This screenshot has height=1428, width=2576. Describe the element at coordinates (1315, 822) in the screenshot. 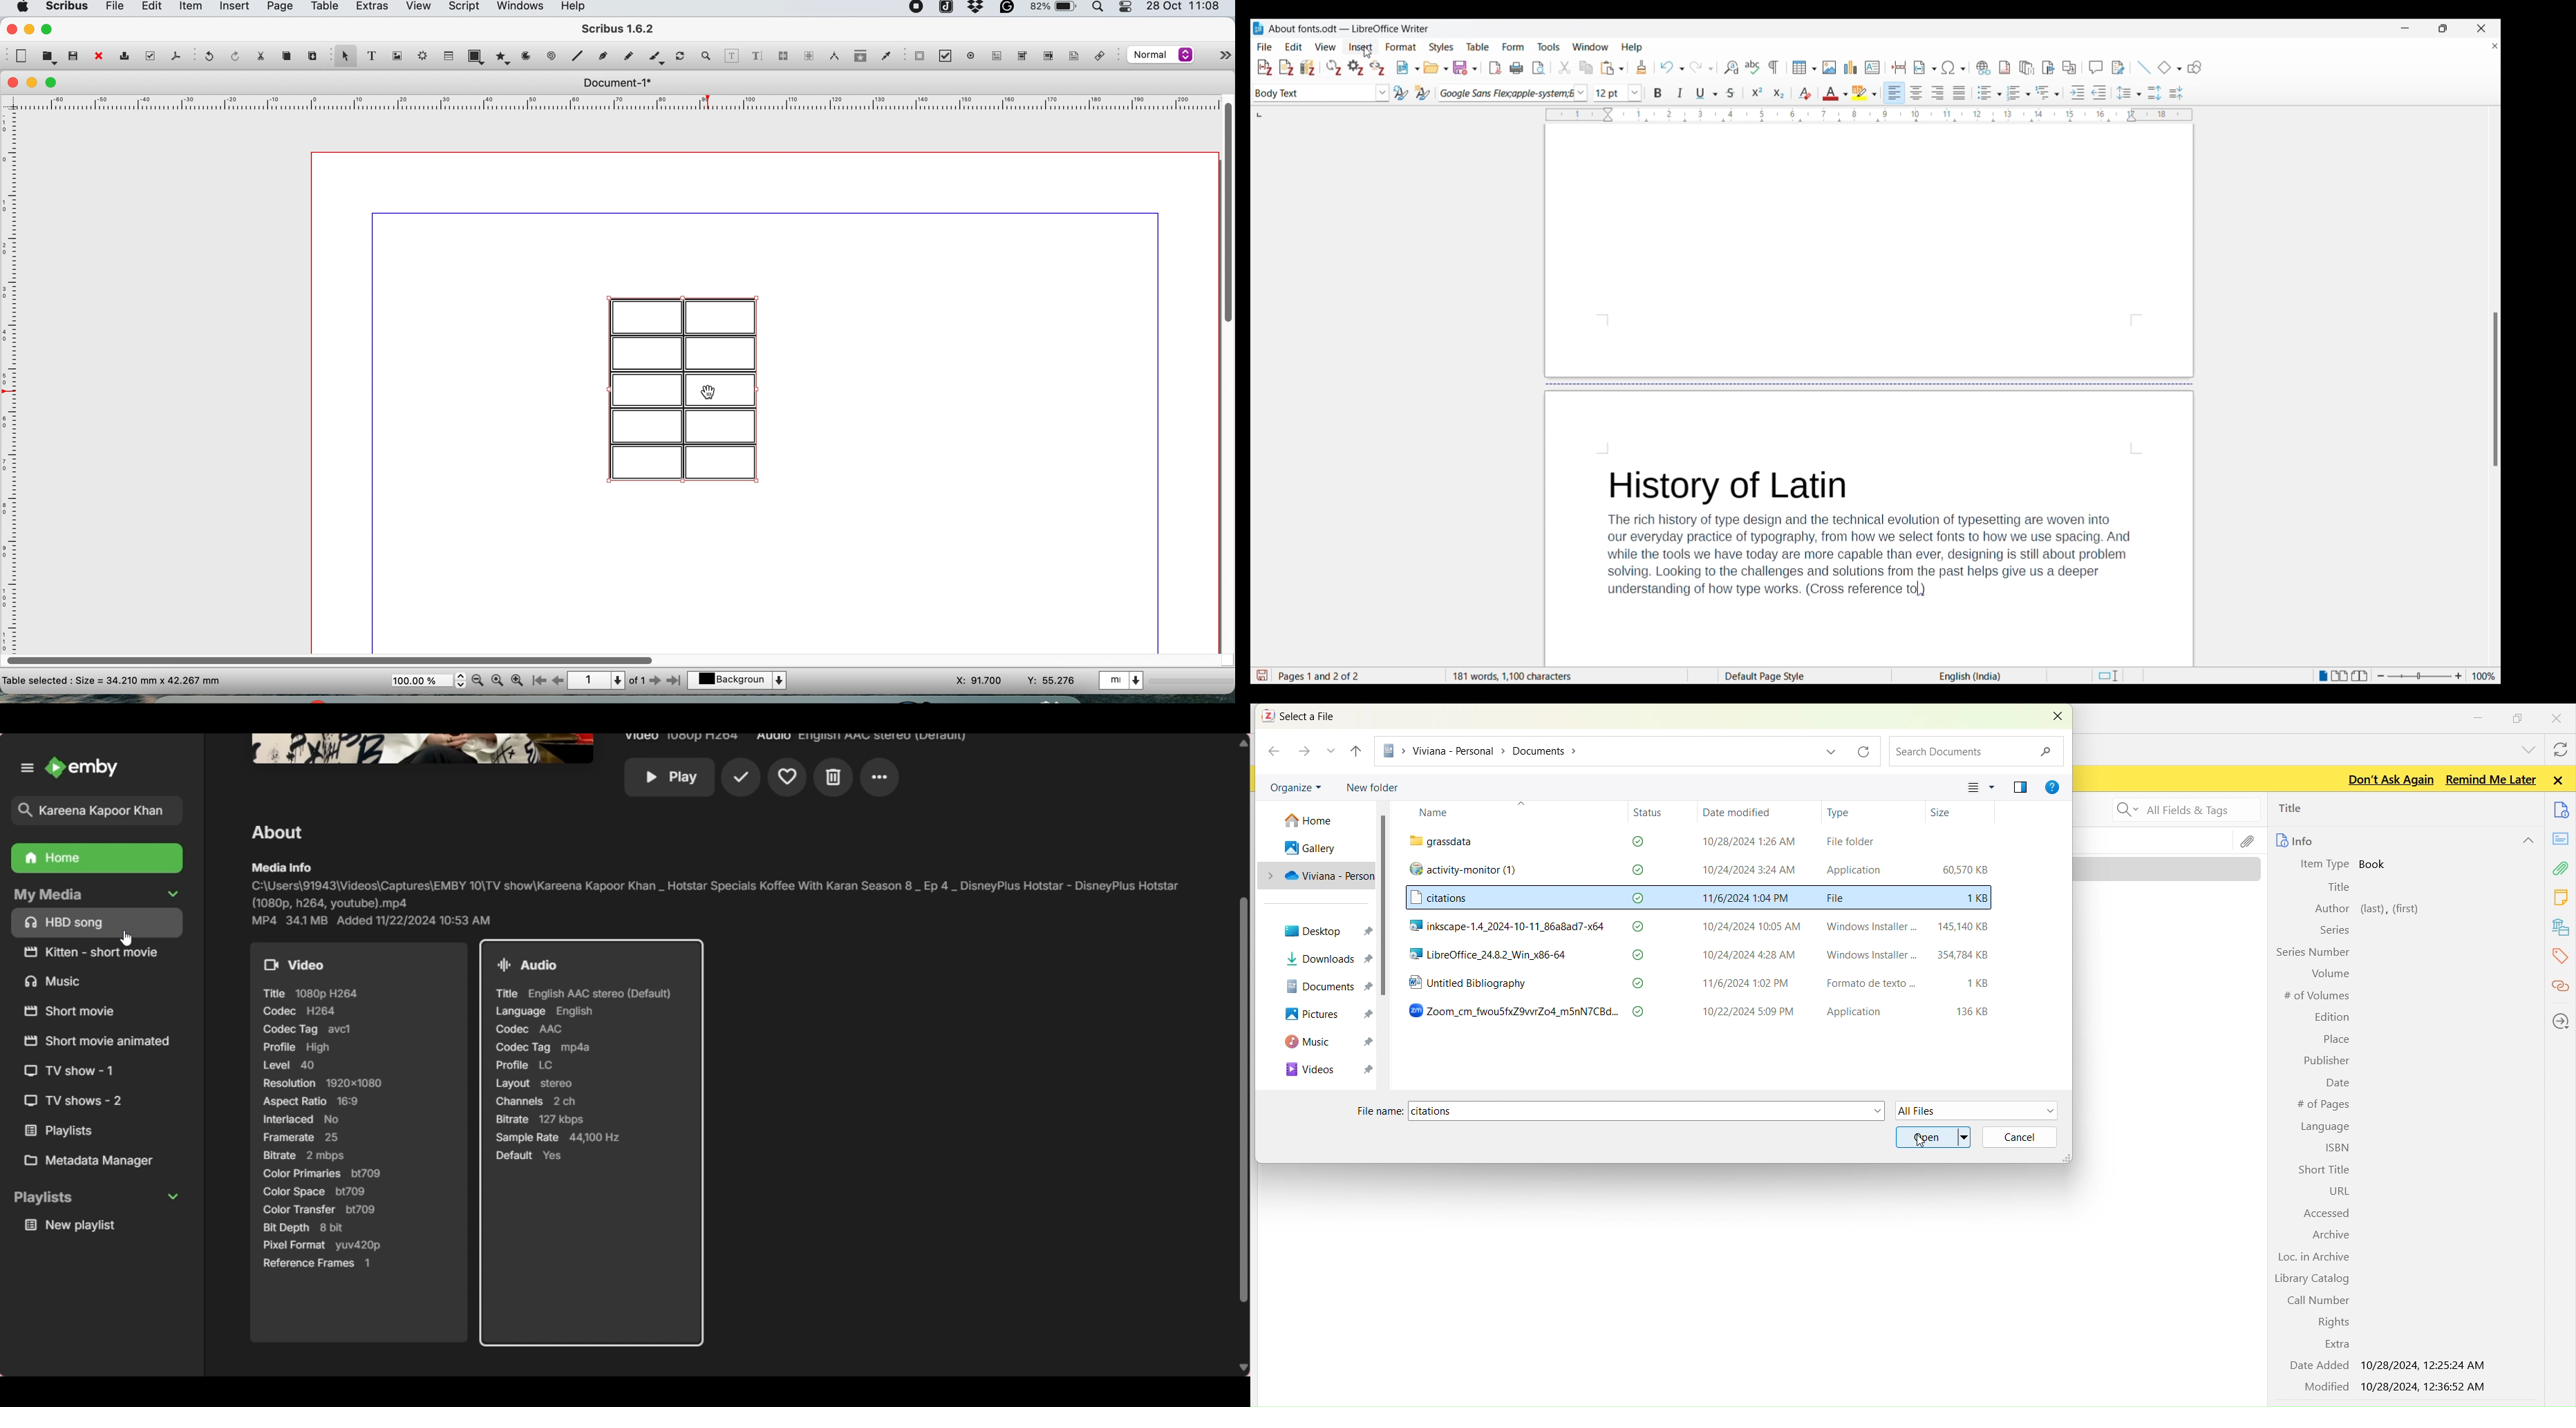

I see `home` at that location.